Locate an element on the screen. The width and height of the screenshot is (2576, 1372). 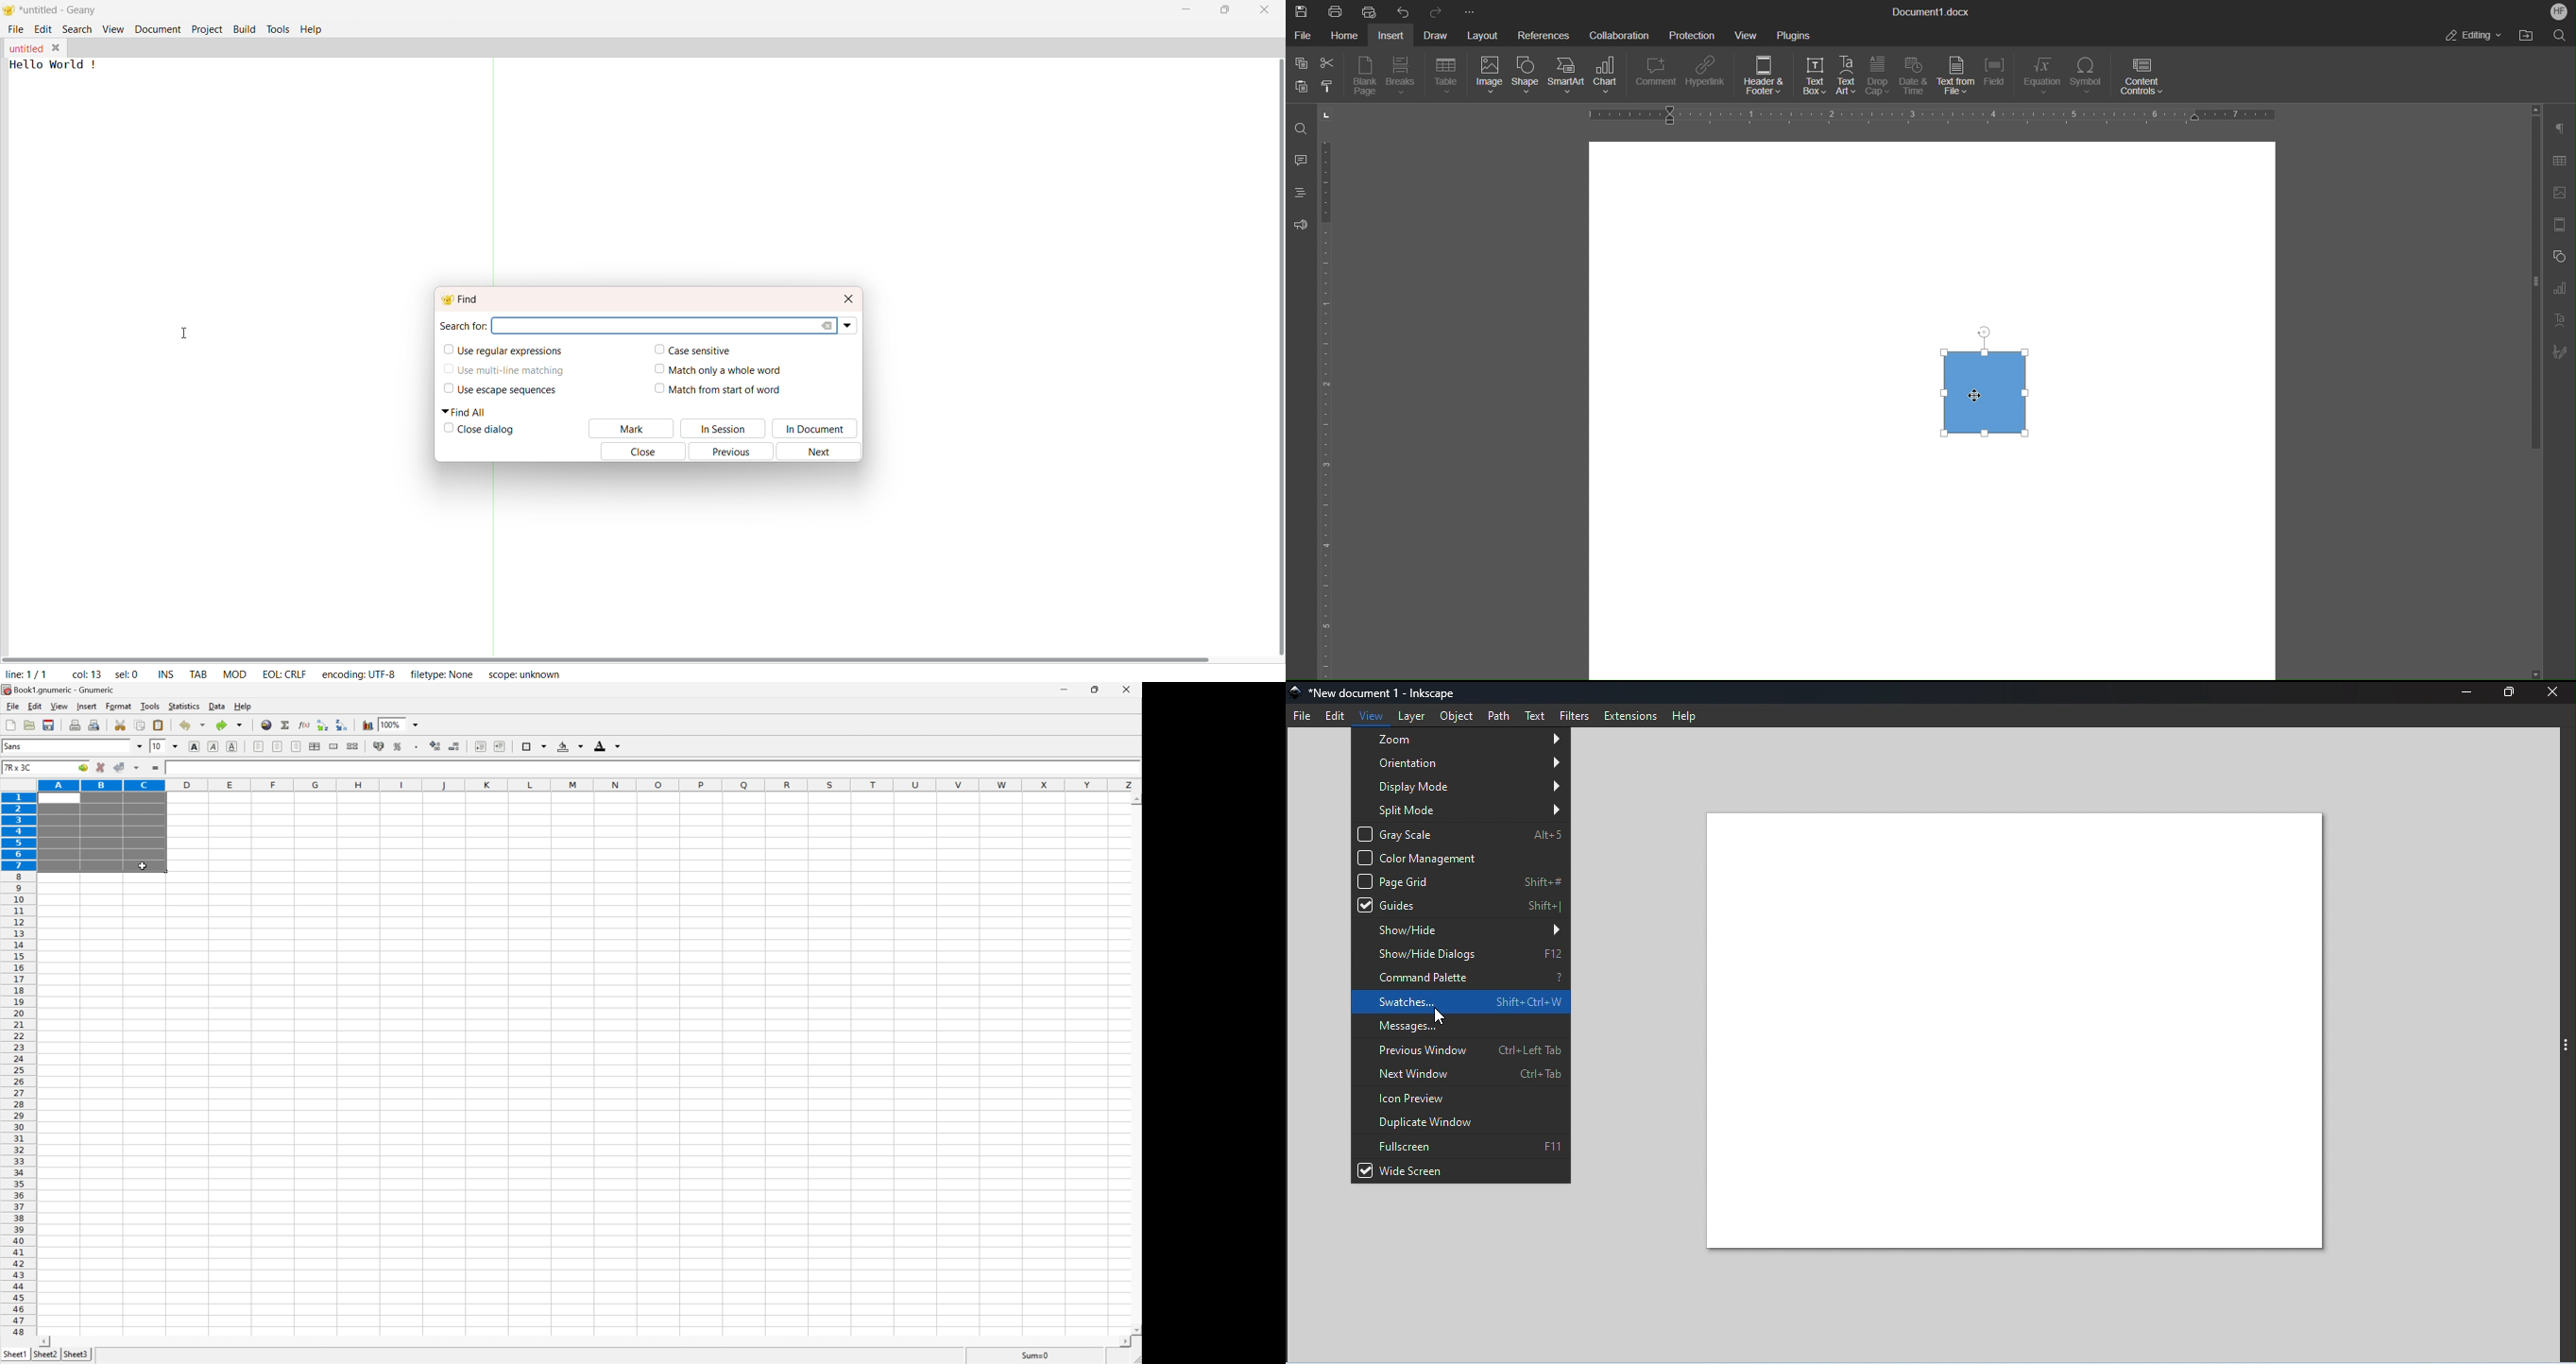
redo is located at coordinates (231, 725).